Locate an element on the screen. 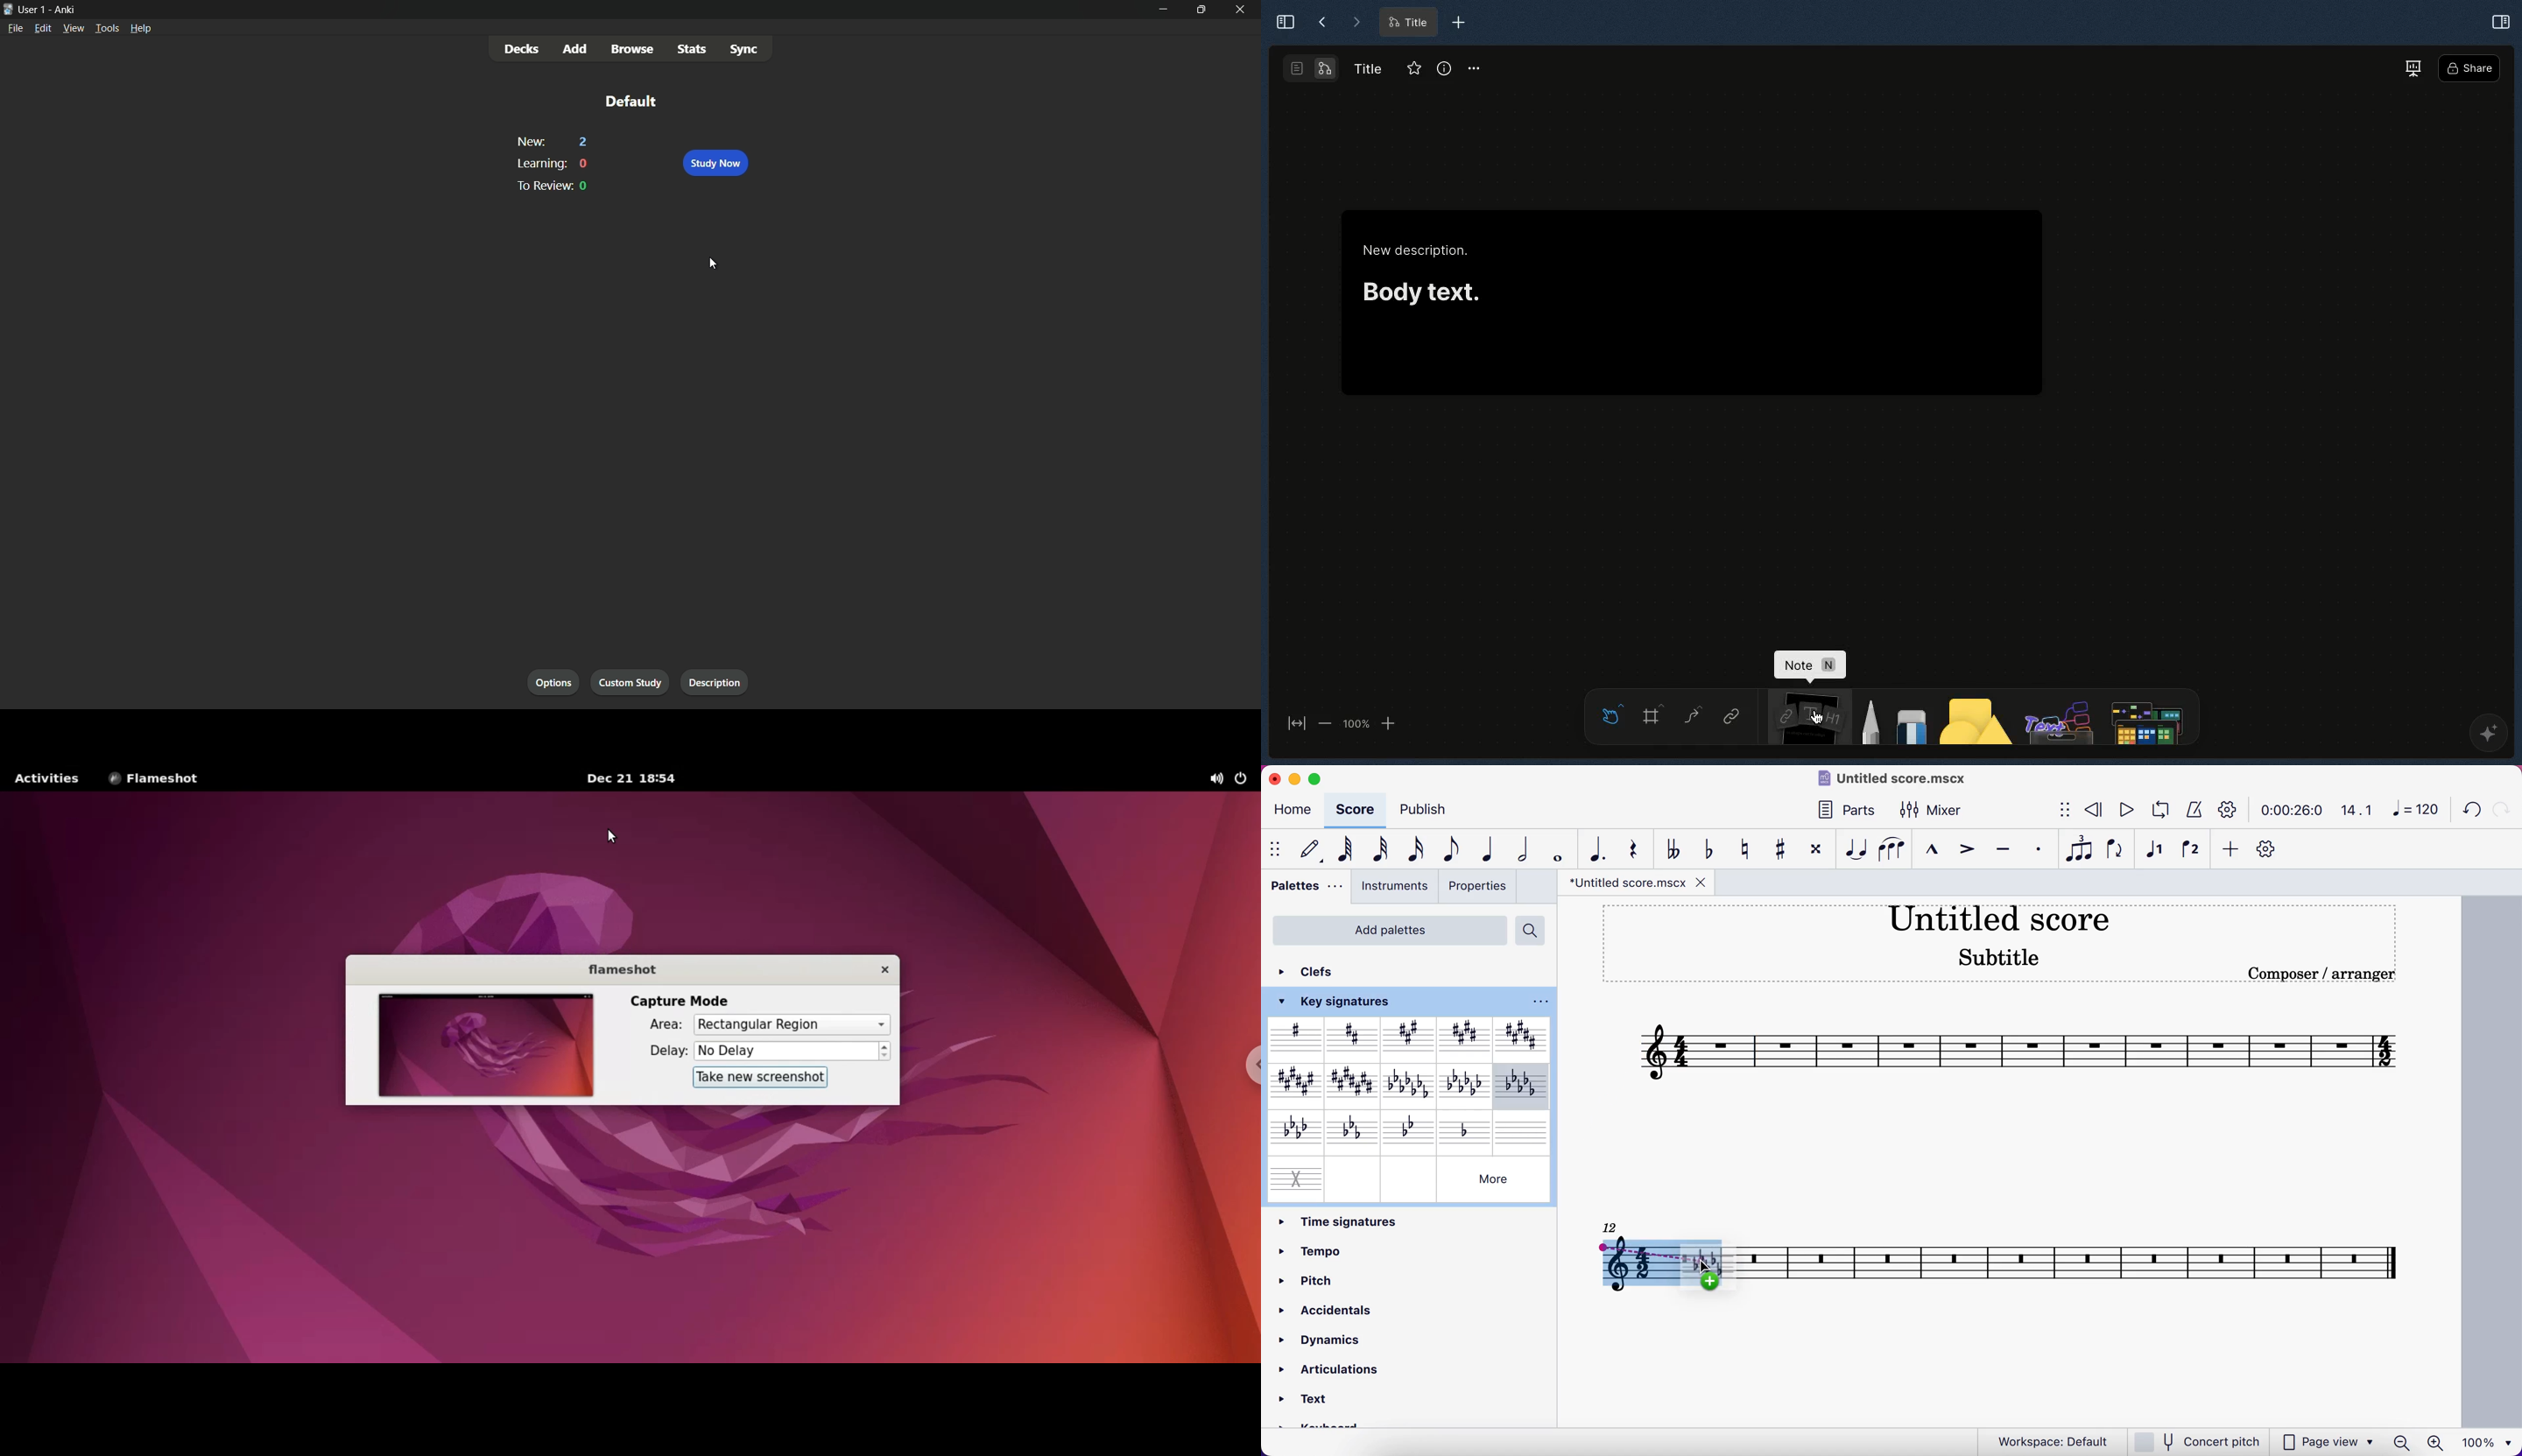 The image size is (2548, 1456). toggle flat is located at coordinates (1711, 851).